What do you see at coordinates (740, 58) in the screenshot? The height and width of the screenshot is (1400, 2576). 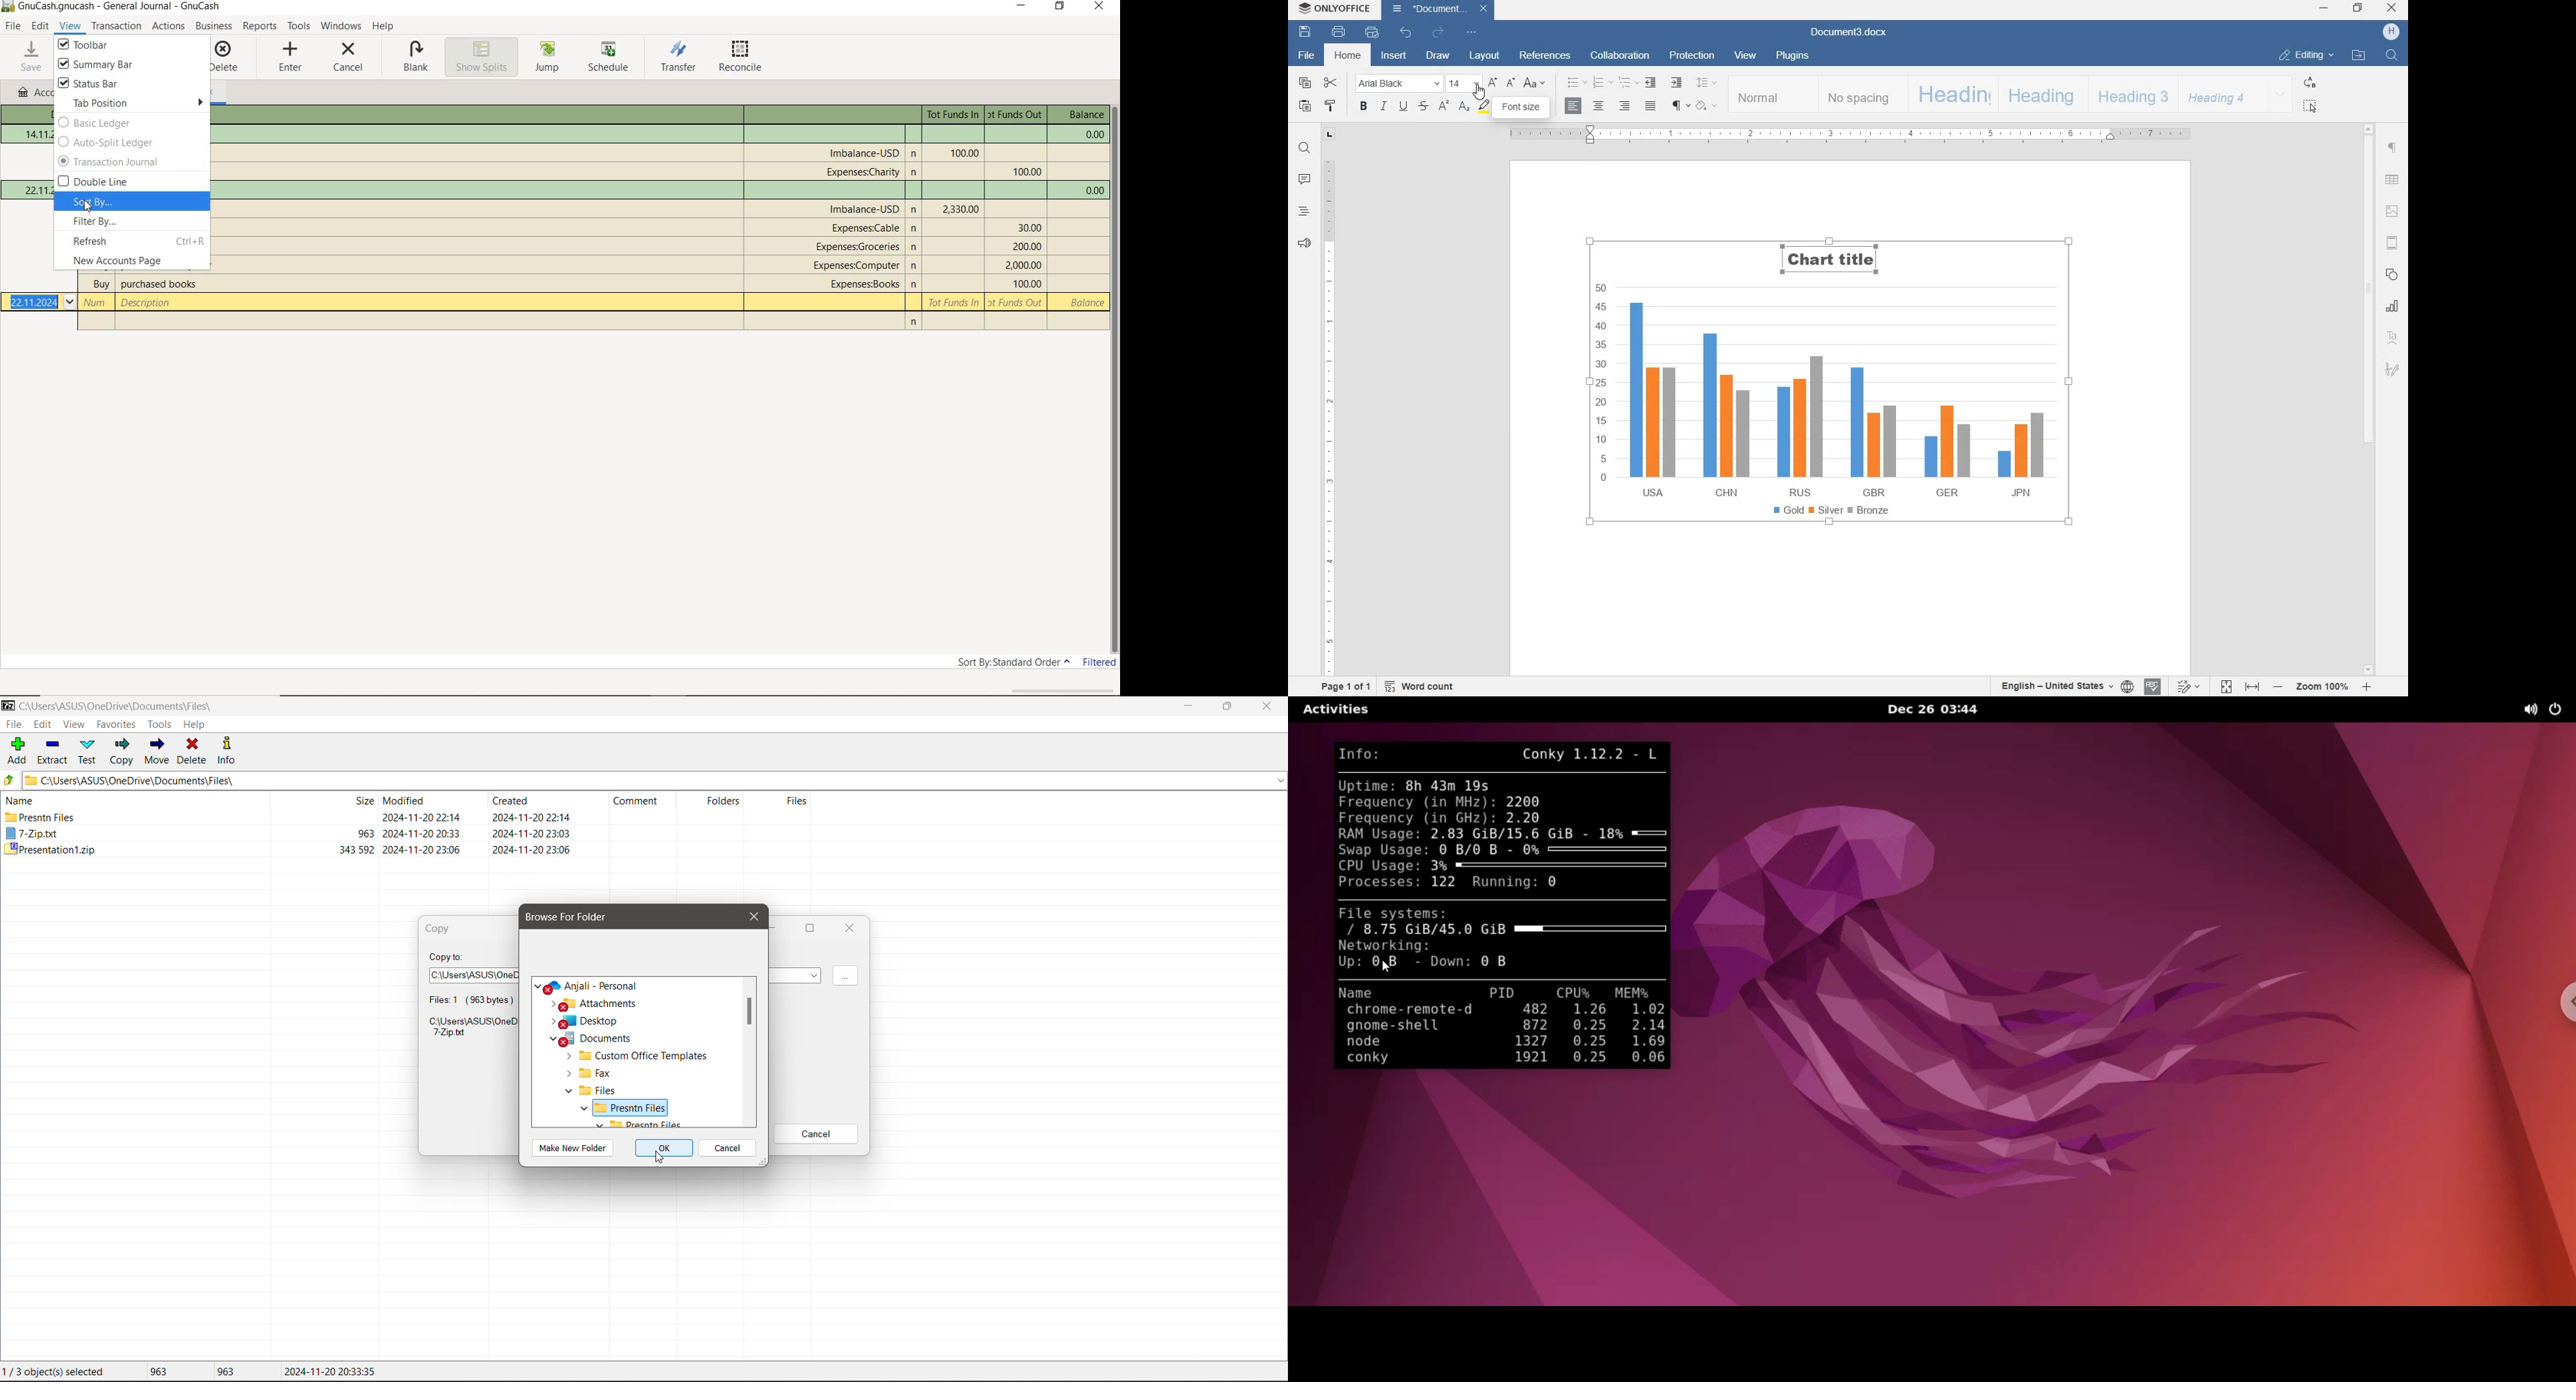 I see `RECONCILE` at bounding box center [740, 58].